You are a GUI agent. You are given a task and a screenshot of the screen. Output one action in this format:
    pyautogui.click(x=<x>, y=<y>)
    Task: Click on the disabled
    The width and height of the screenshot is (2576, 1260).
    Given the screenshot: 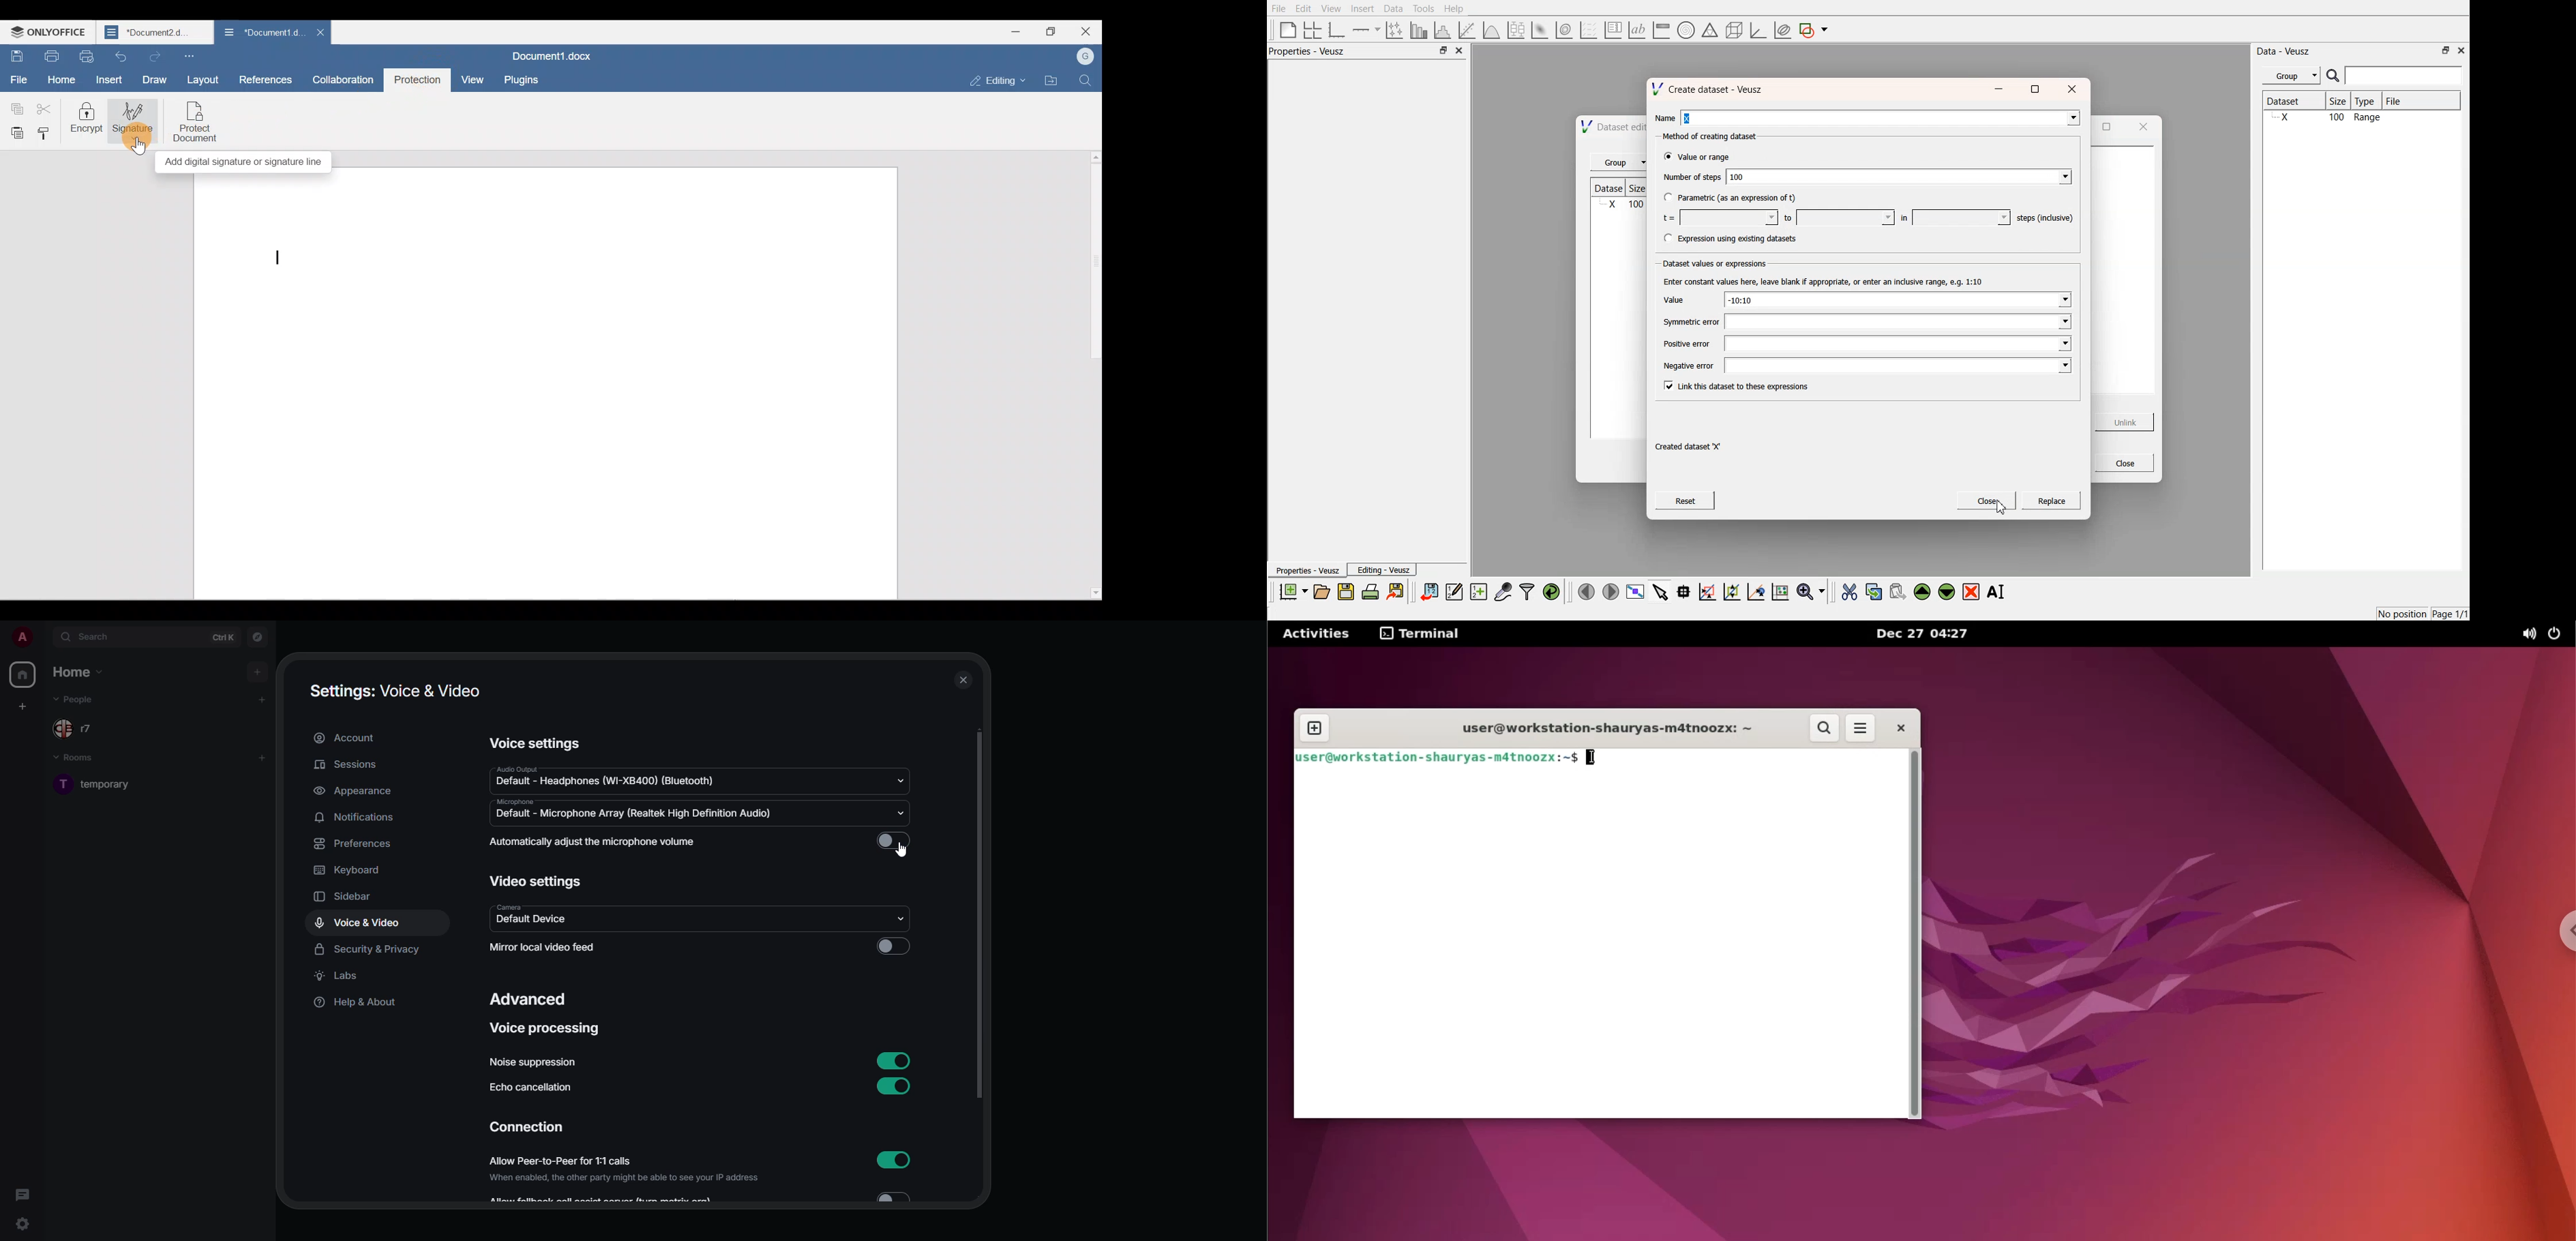 What is the action you would take?
    pyautogui.click(x=896, y=842)
    